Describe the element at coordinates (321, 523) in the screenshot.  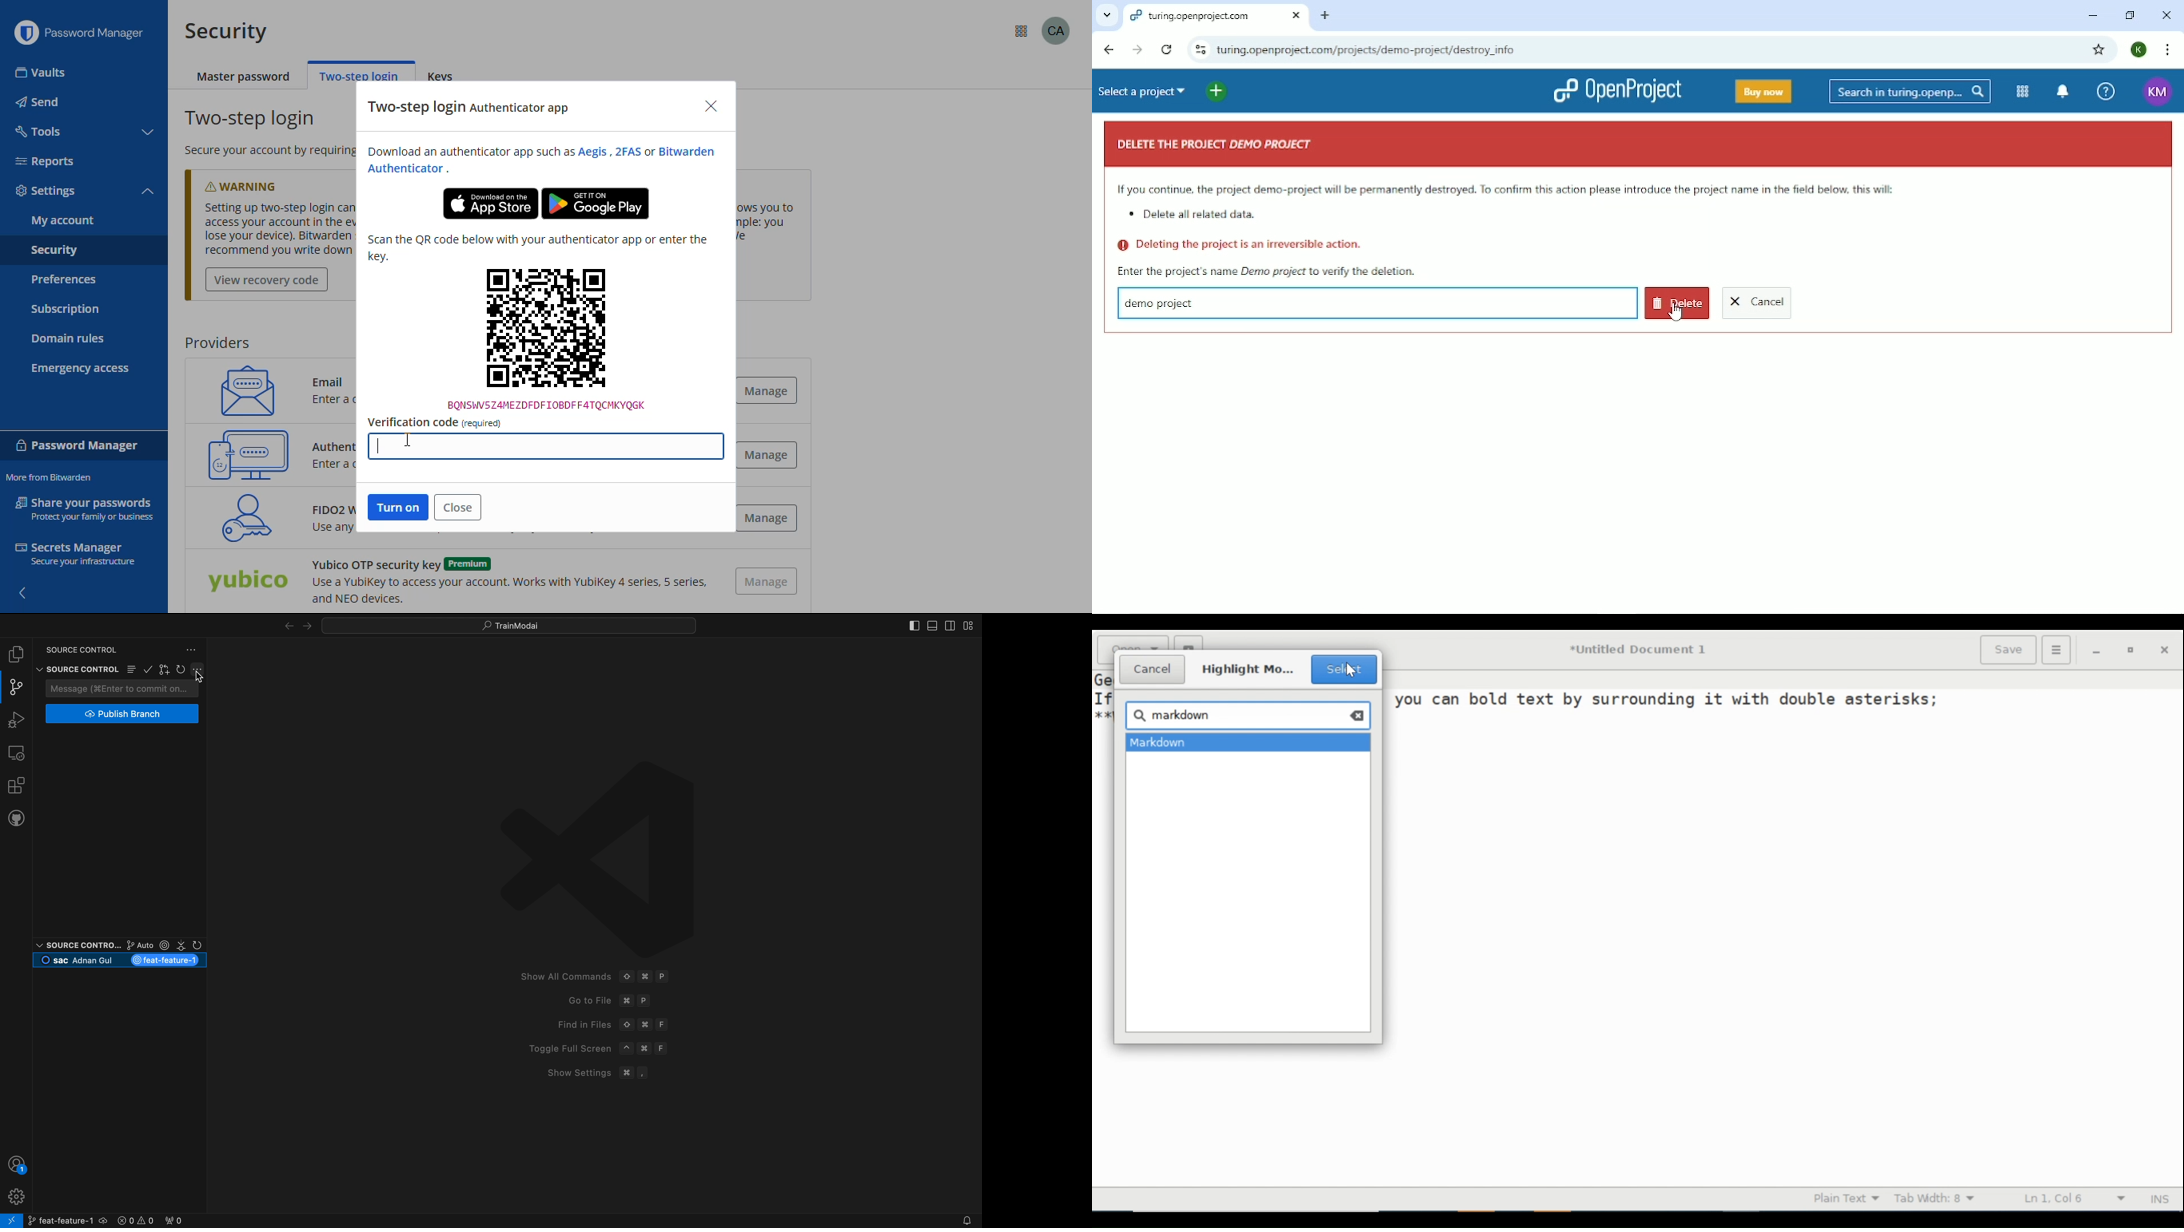
I see `FIDO2 WebAuthn
Use any WebAuthn compatible security key to access your account.` at that location.